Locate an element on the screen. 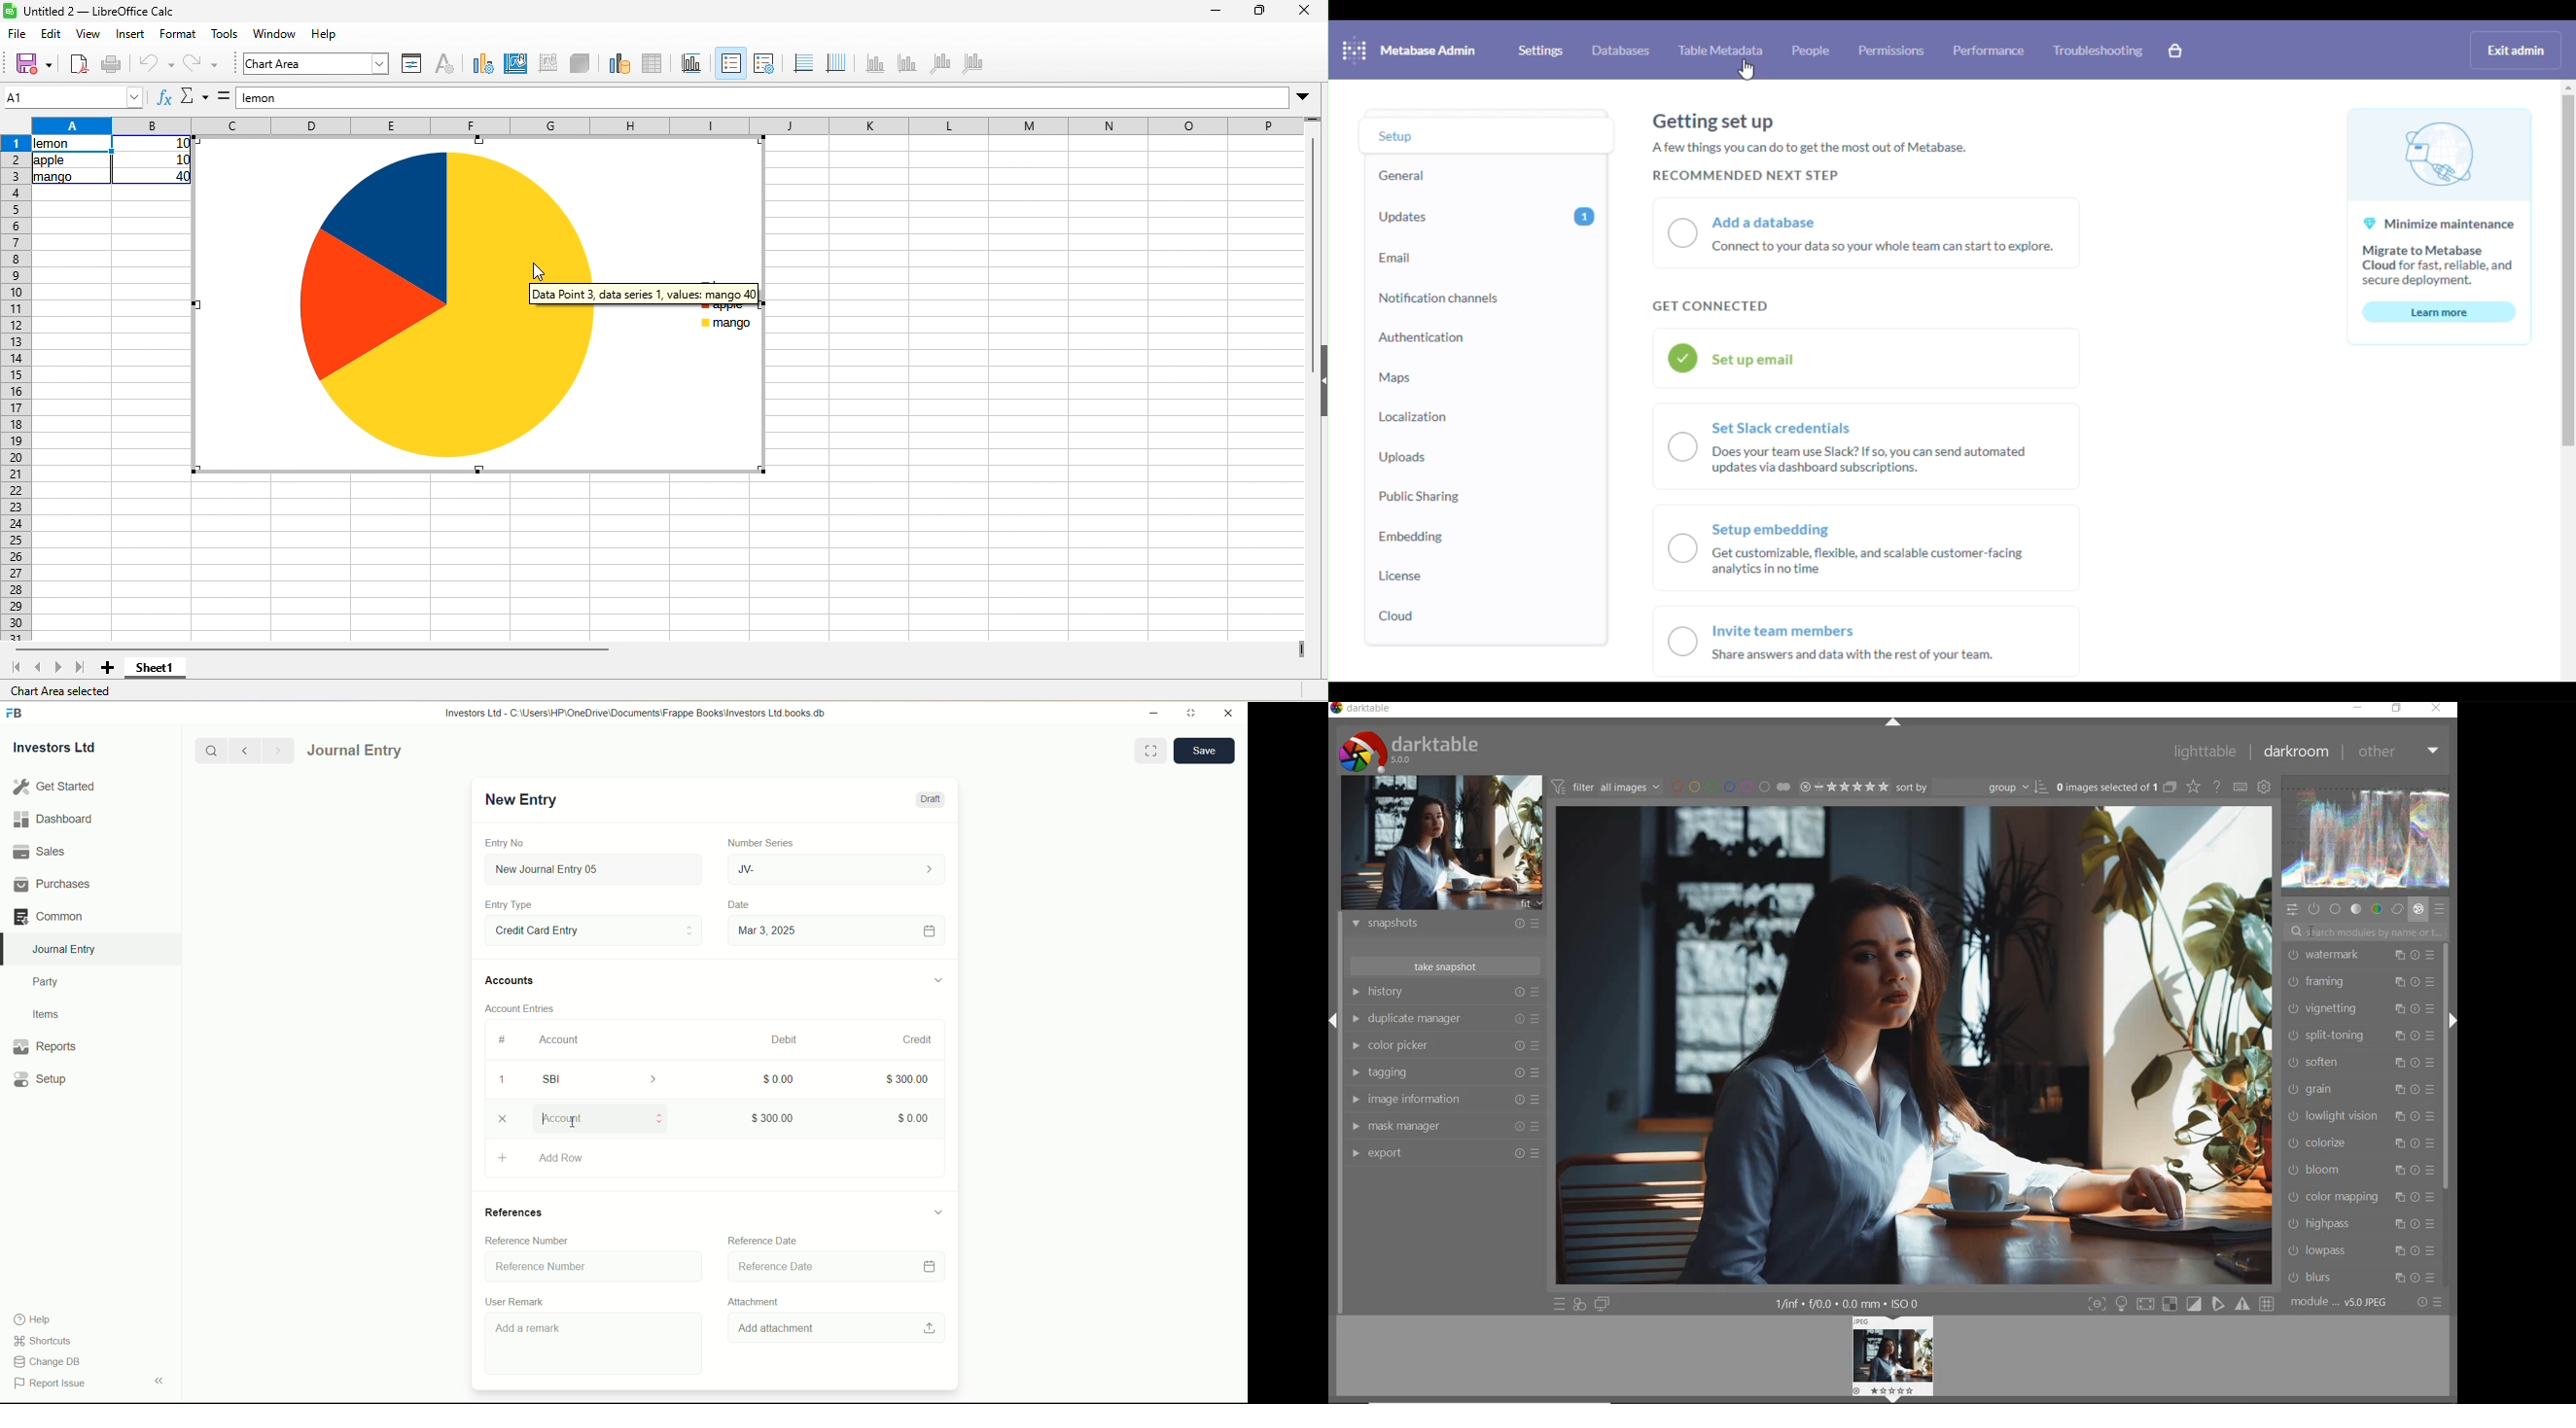 The width and height of the screenshot is (2576, 1428). FrappeBooks logo is located at coordinates (14, 714).